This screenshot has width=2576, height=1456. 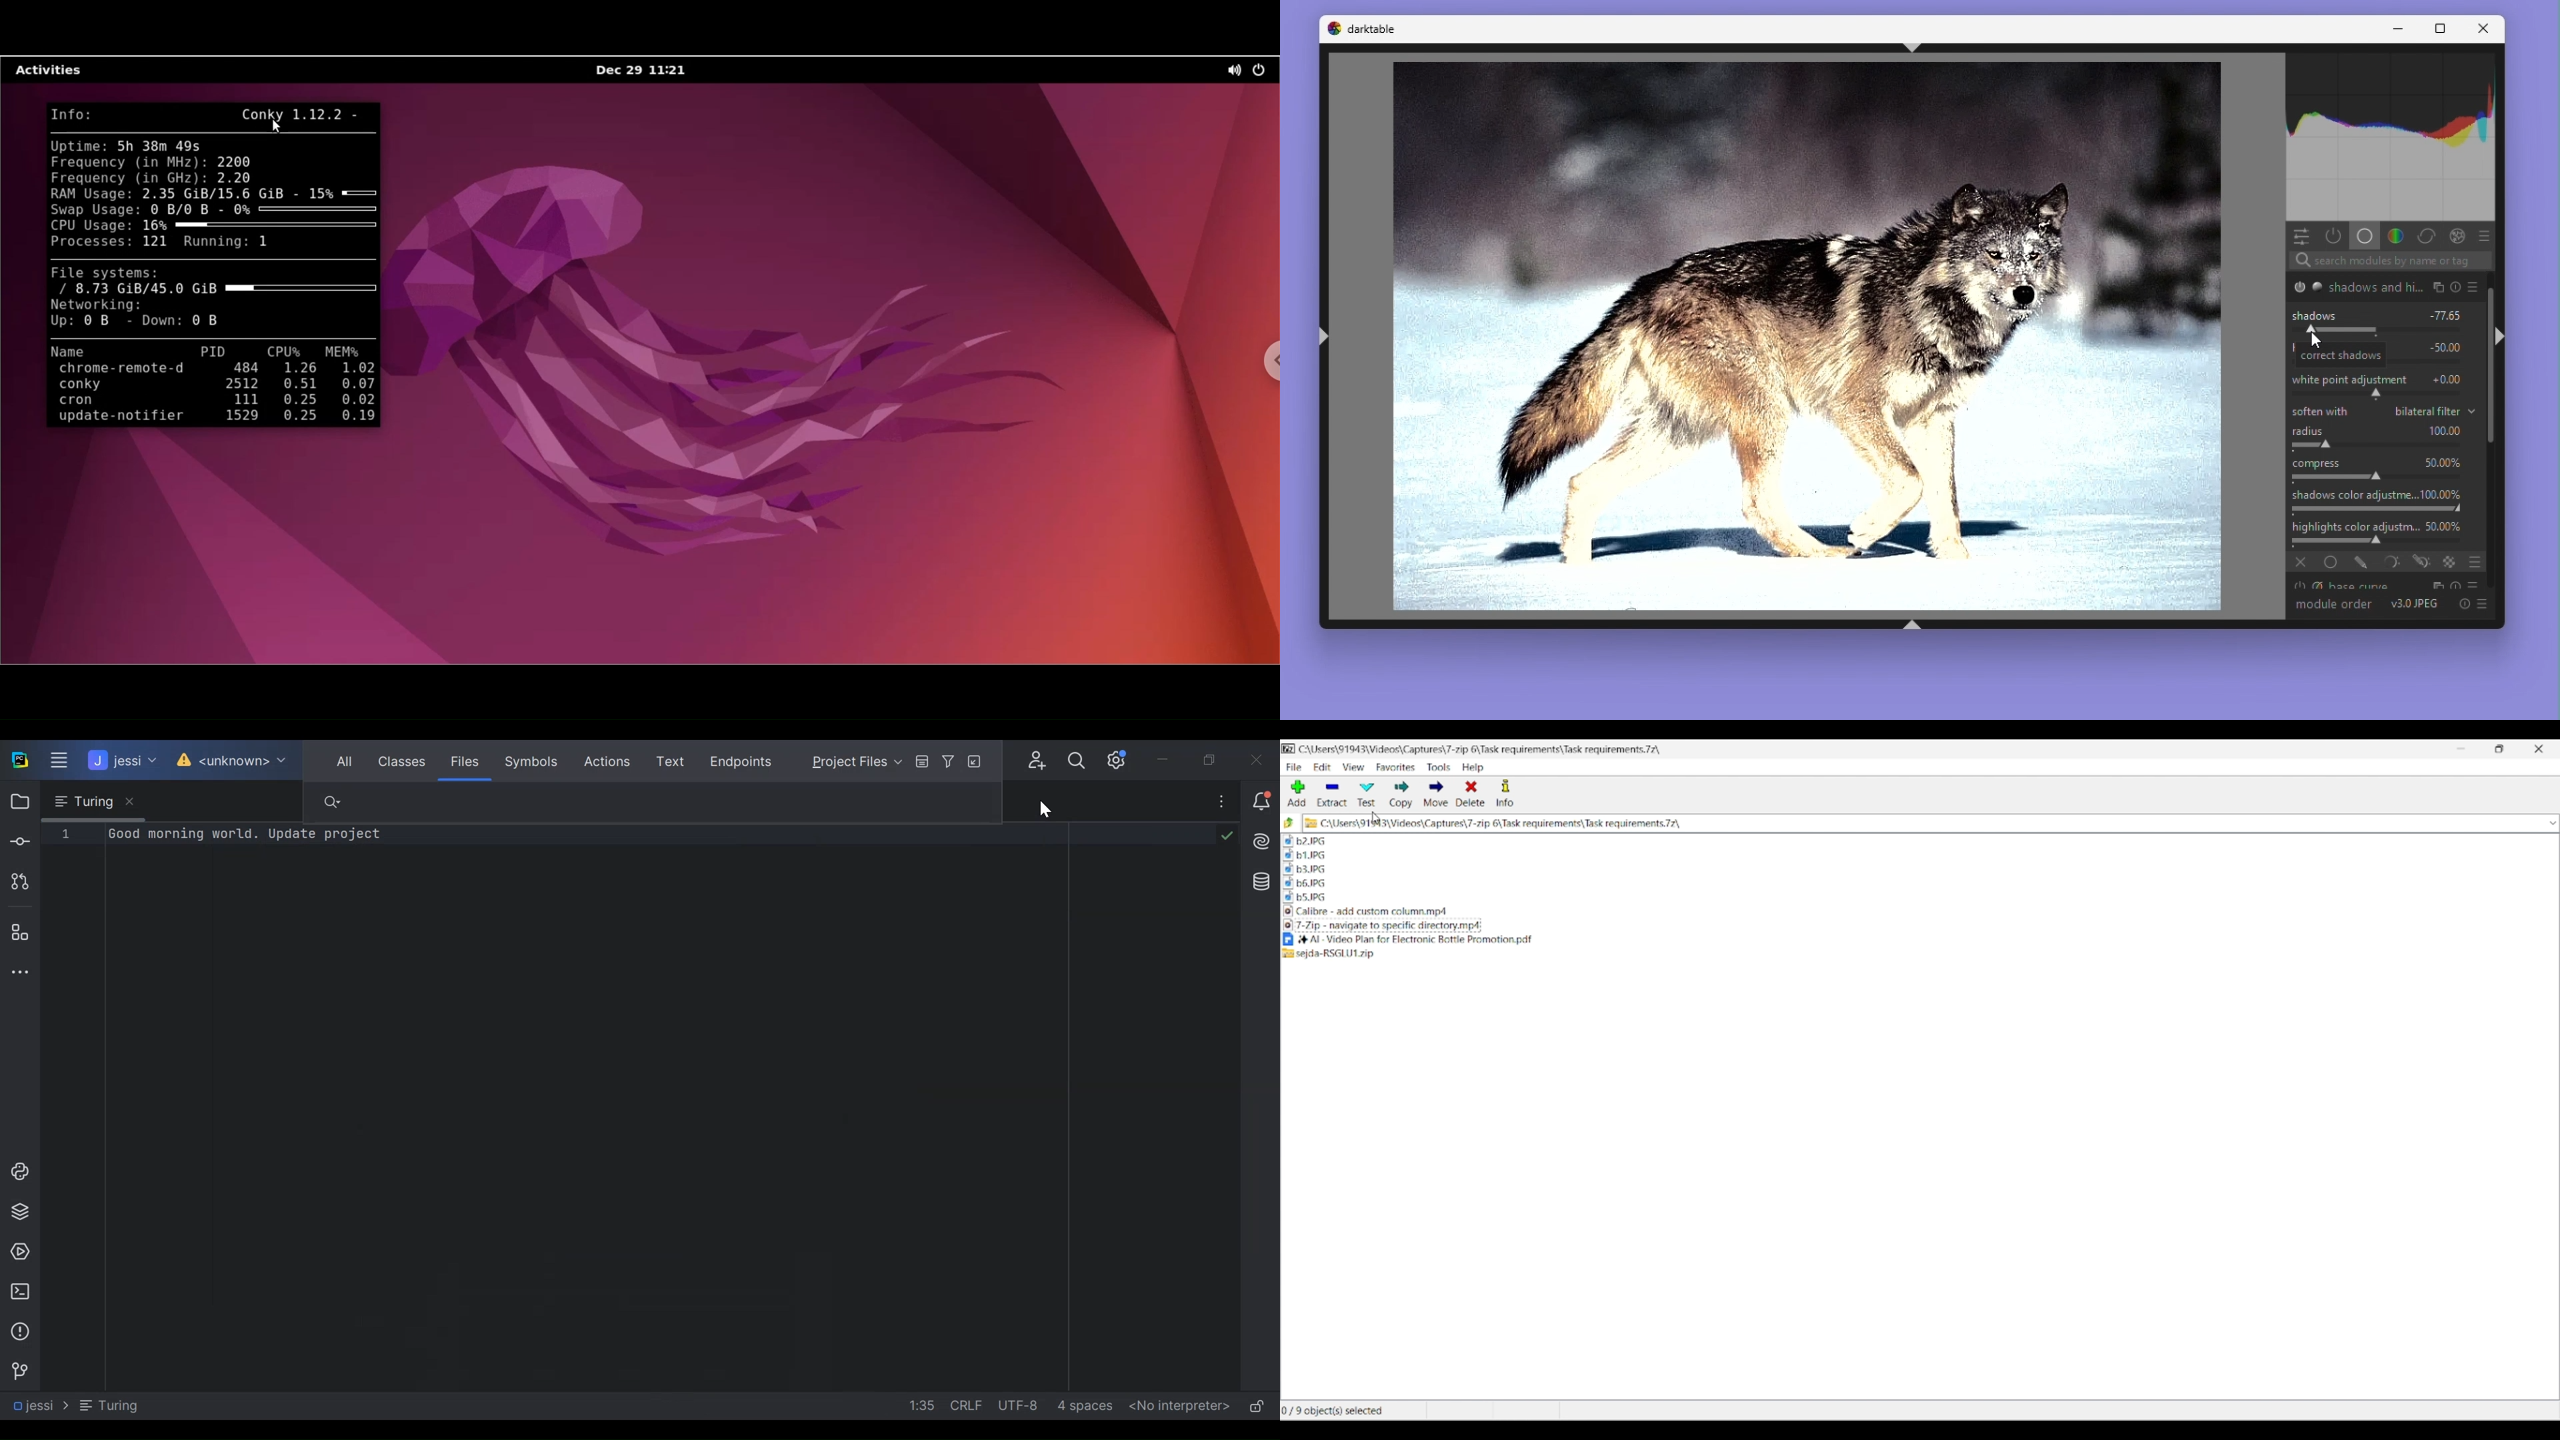 I want to click on White Point adjustment, so click(x=2348, y=379).